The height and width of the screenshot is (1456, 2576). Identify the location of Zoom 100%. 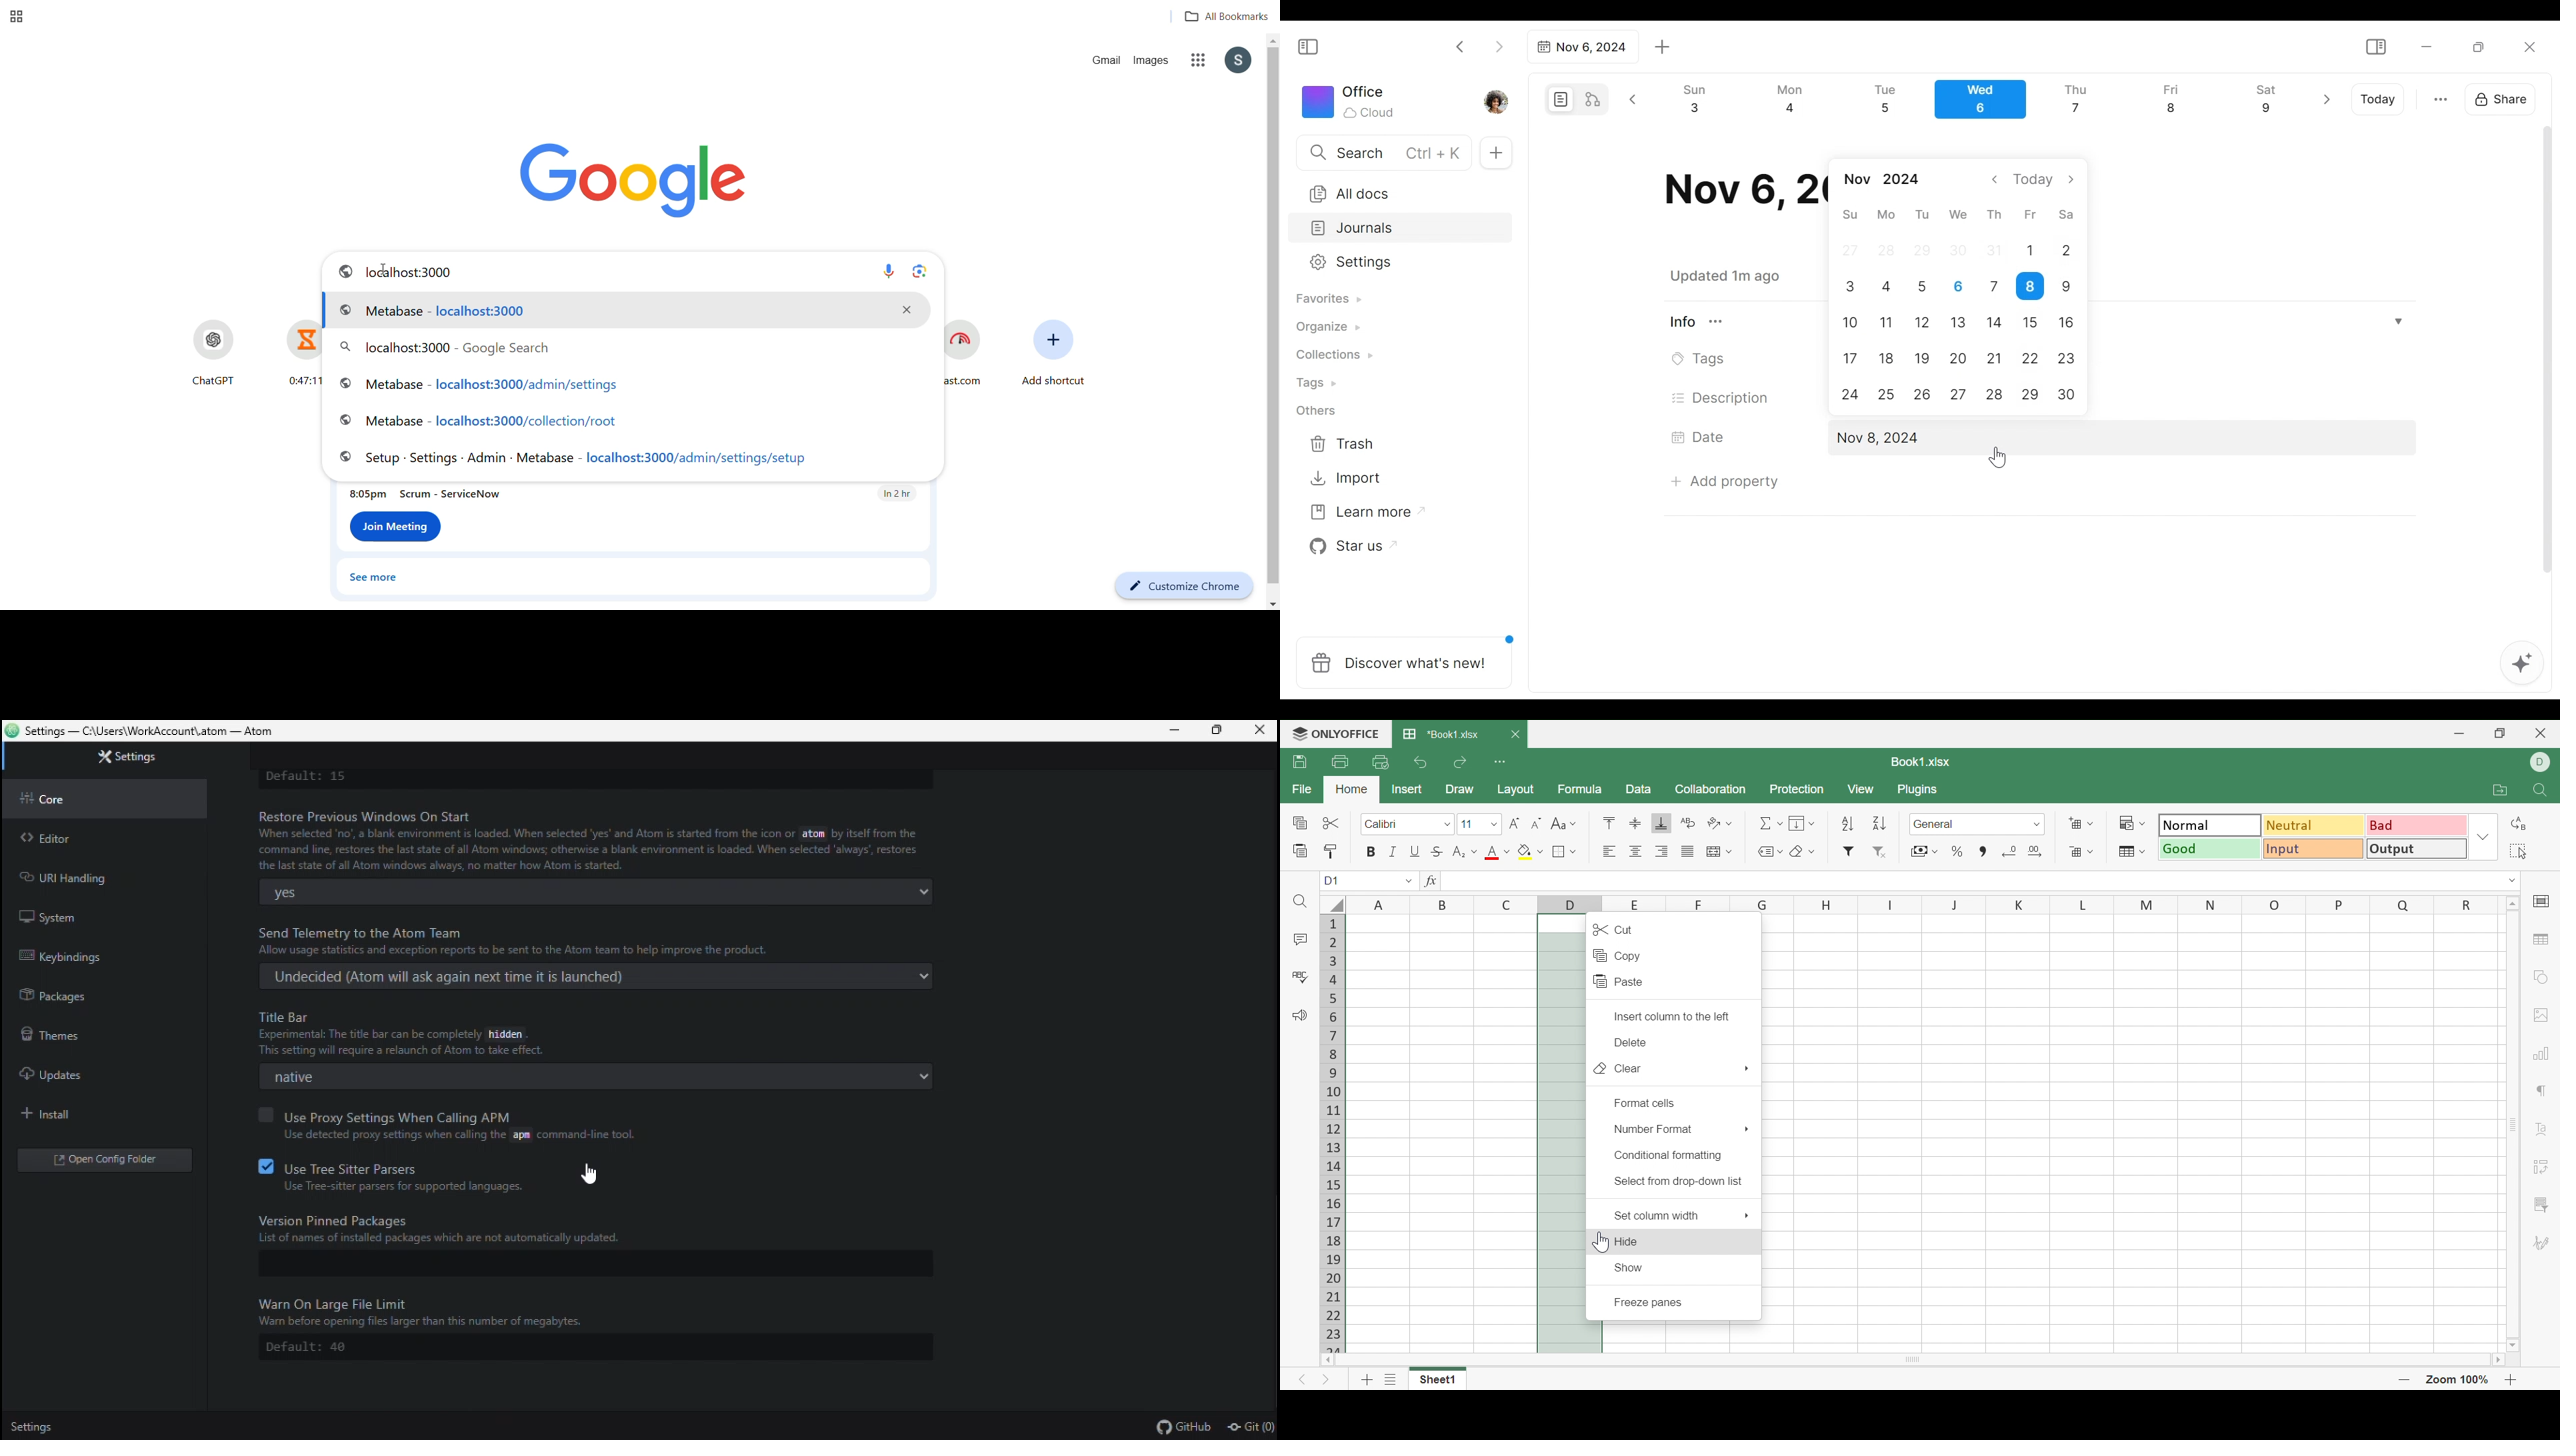
(2458, 1379).